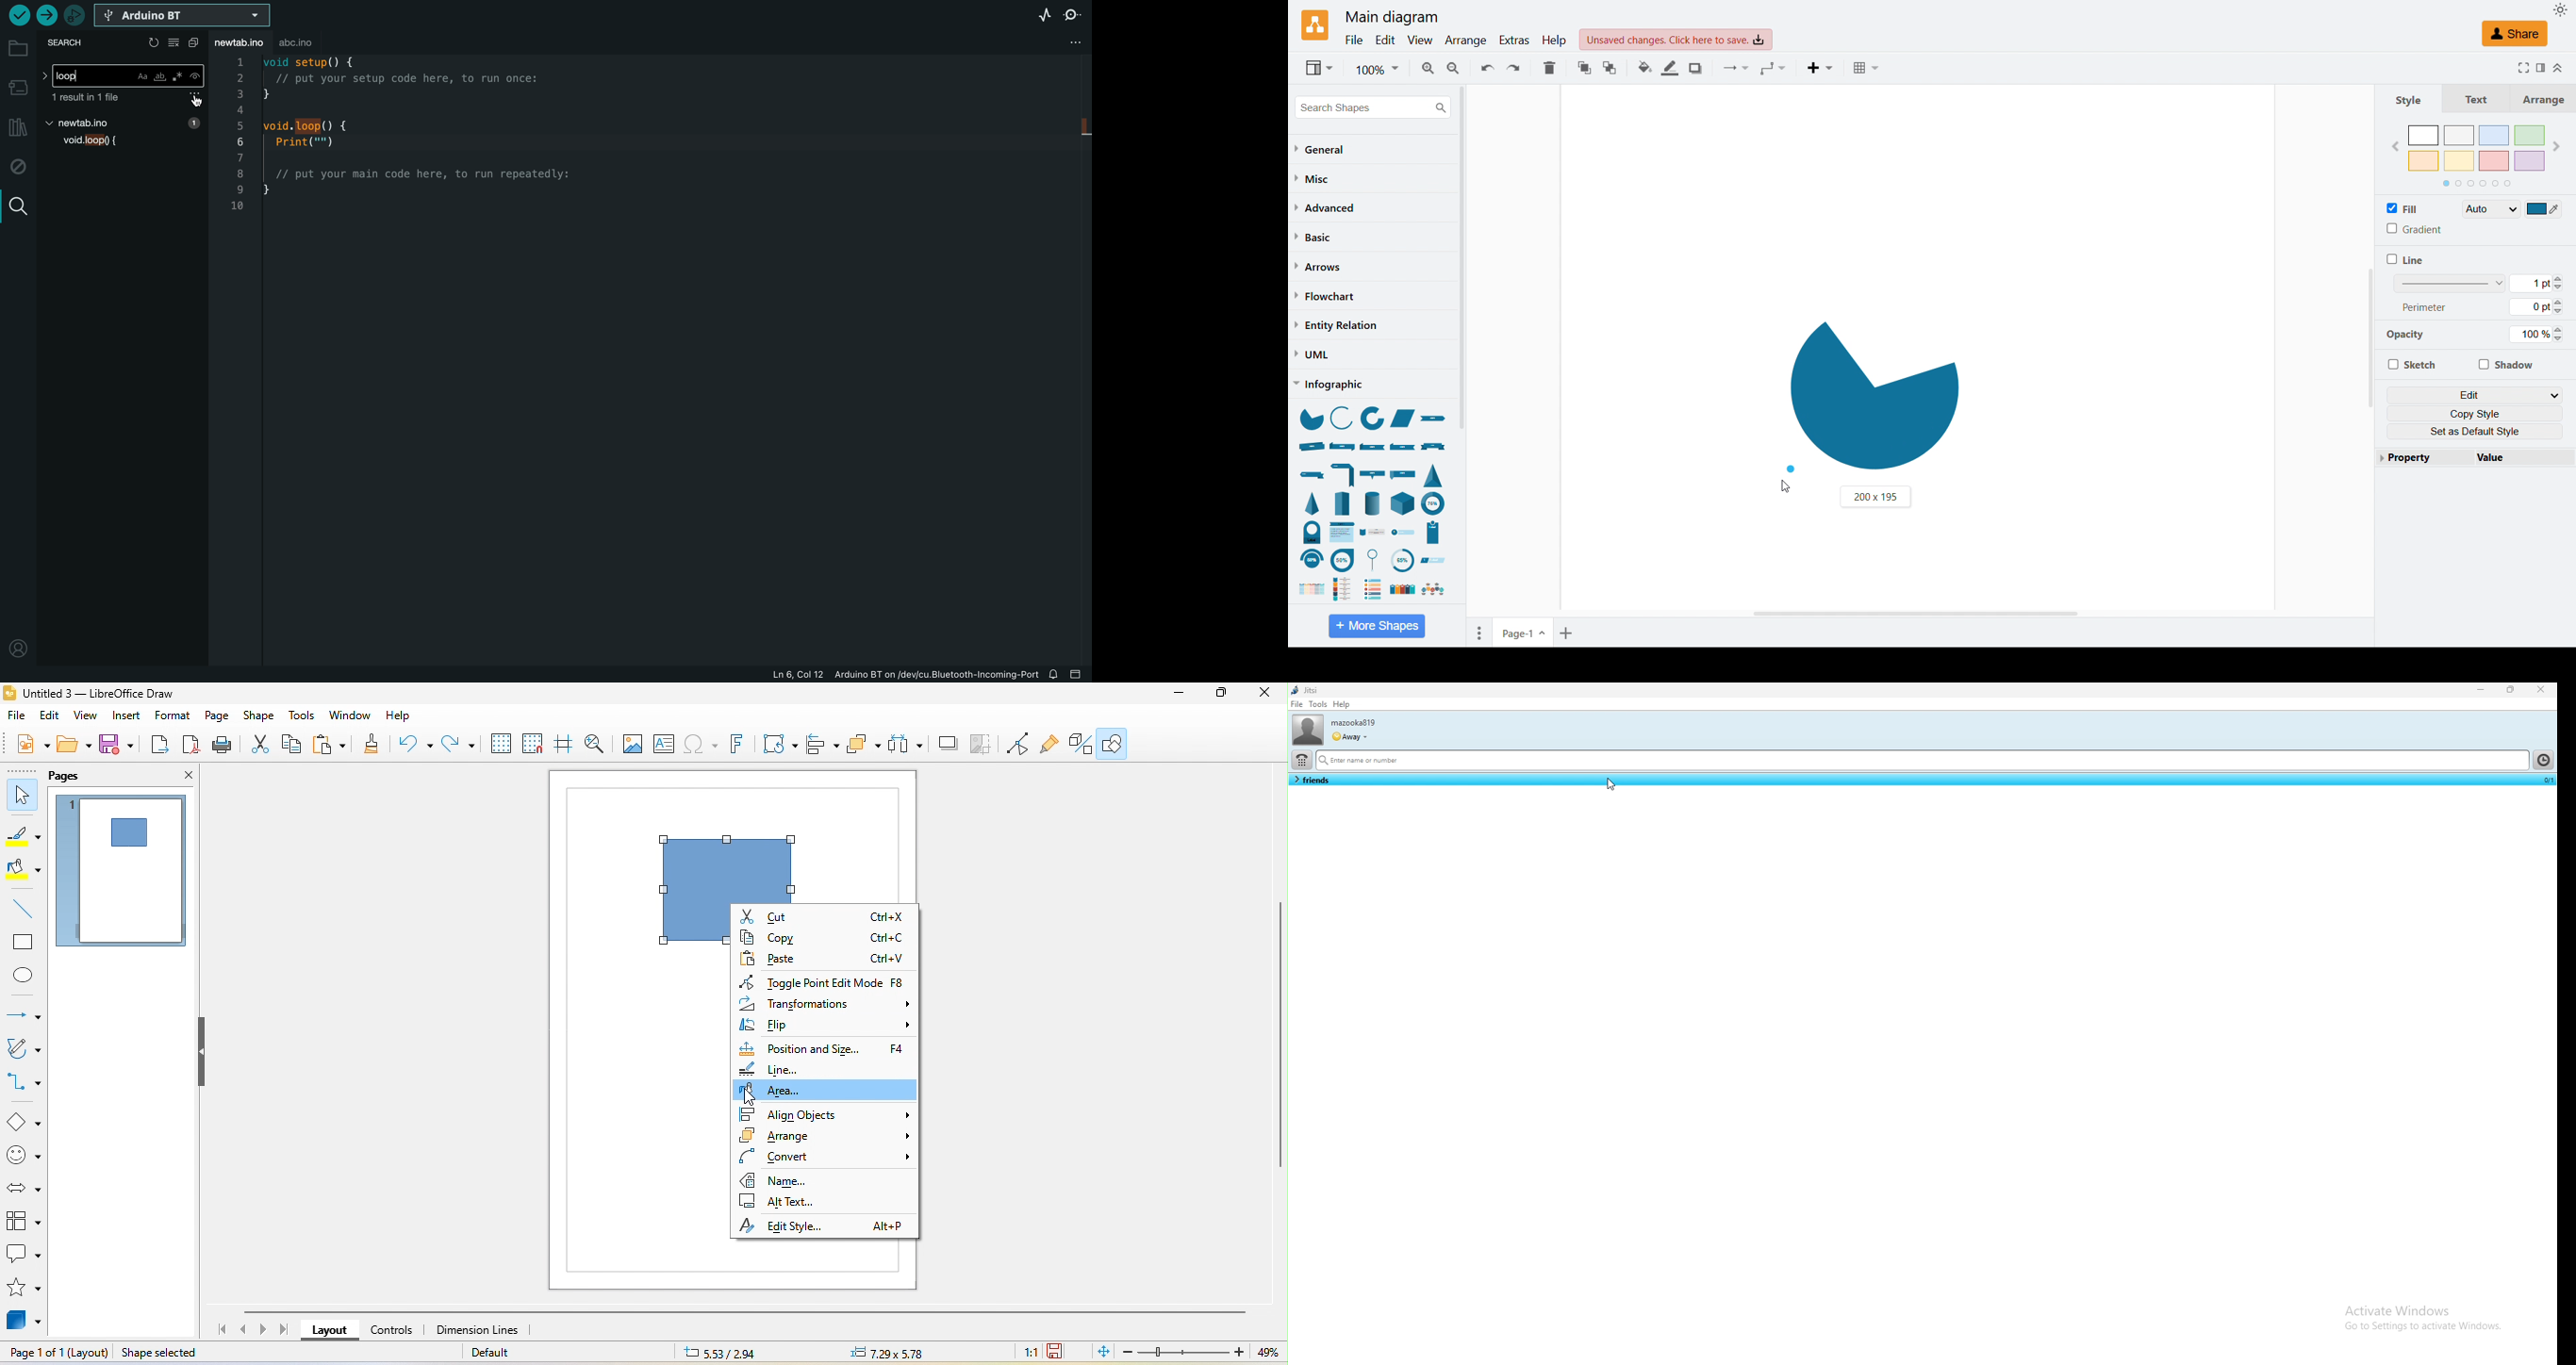 This screenshot has height=1372, width=2576. Describe the element at coordinates (518, 1353) in the screenshot. I see `default` at that location.